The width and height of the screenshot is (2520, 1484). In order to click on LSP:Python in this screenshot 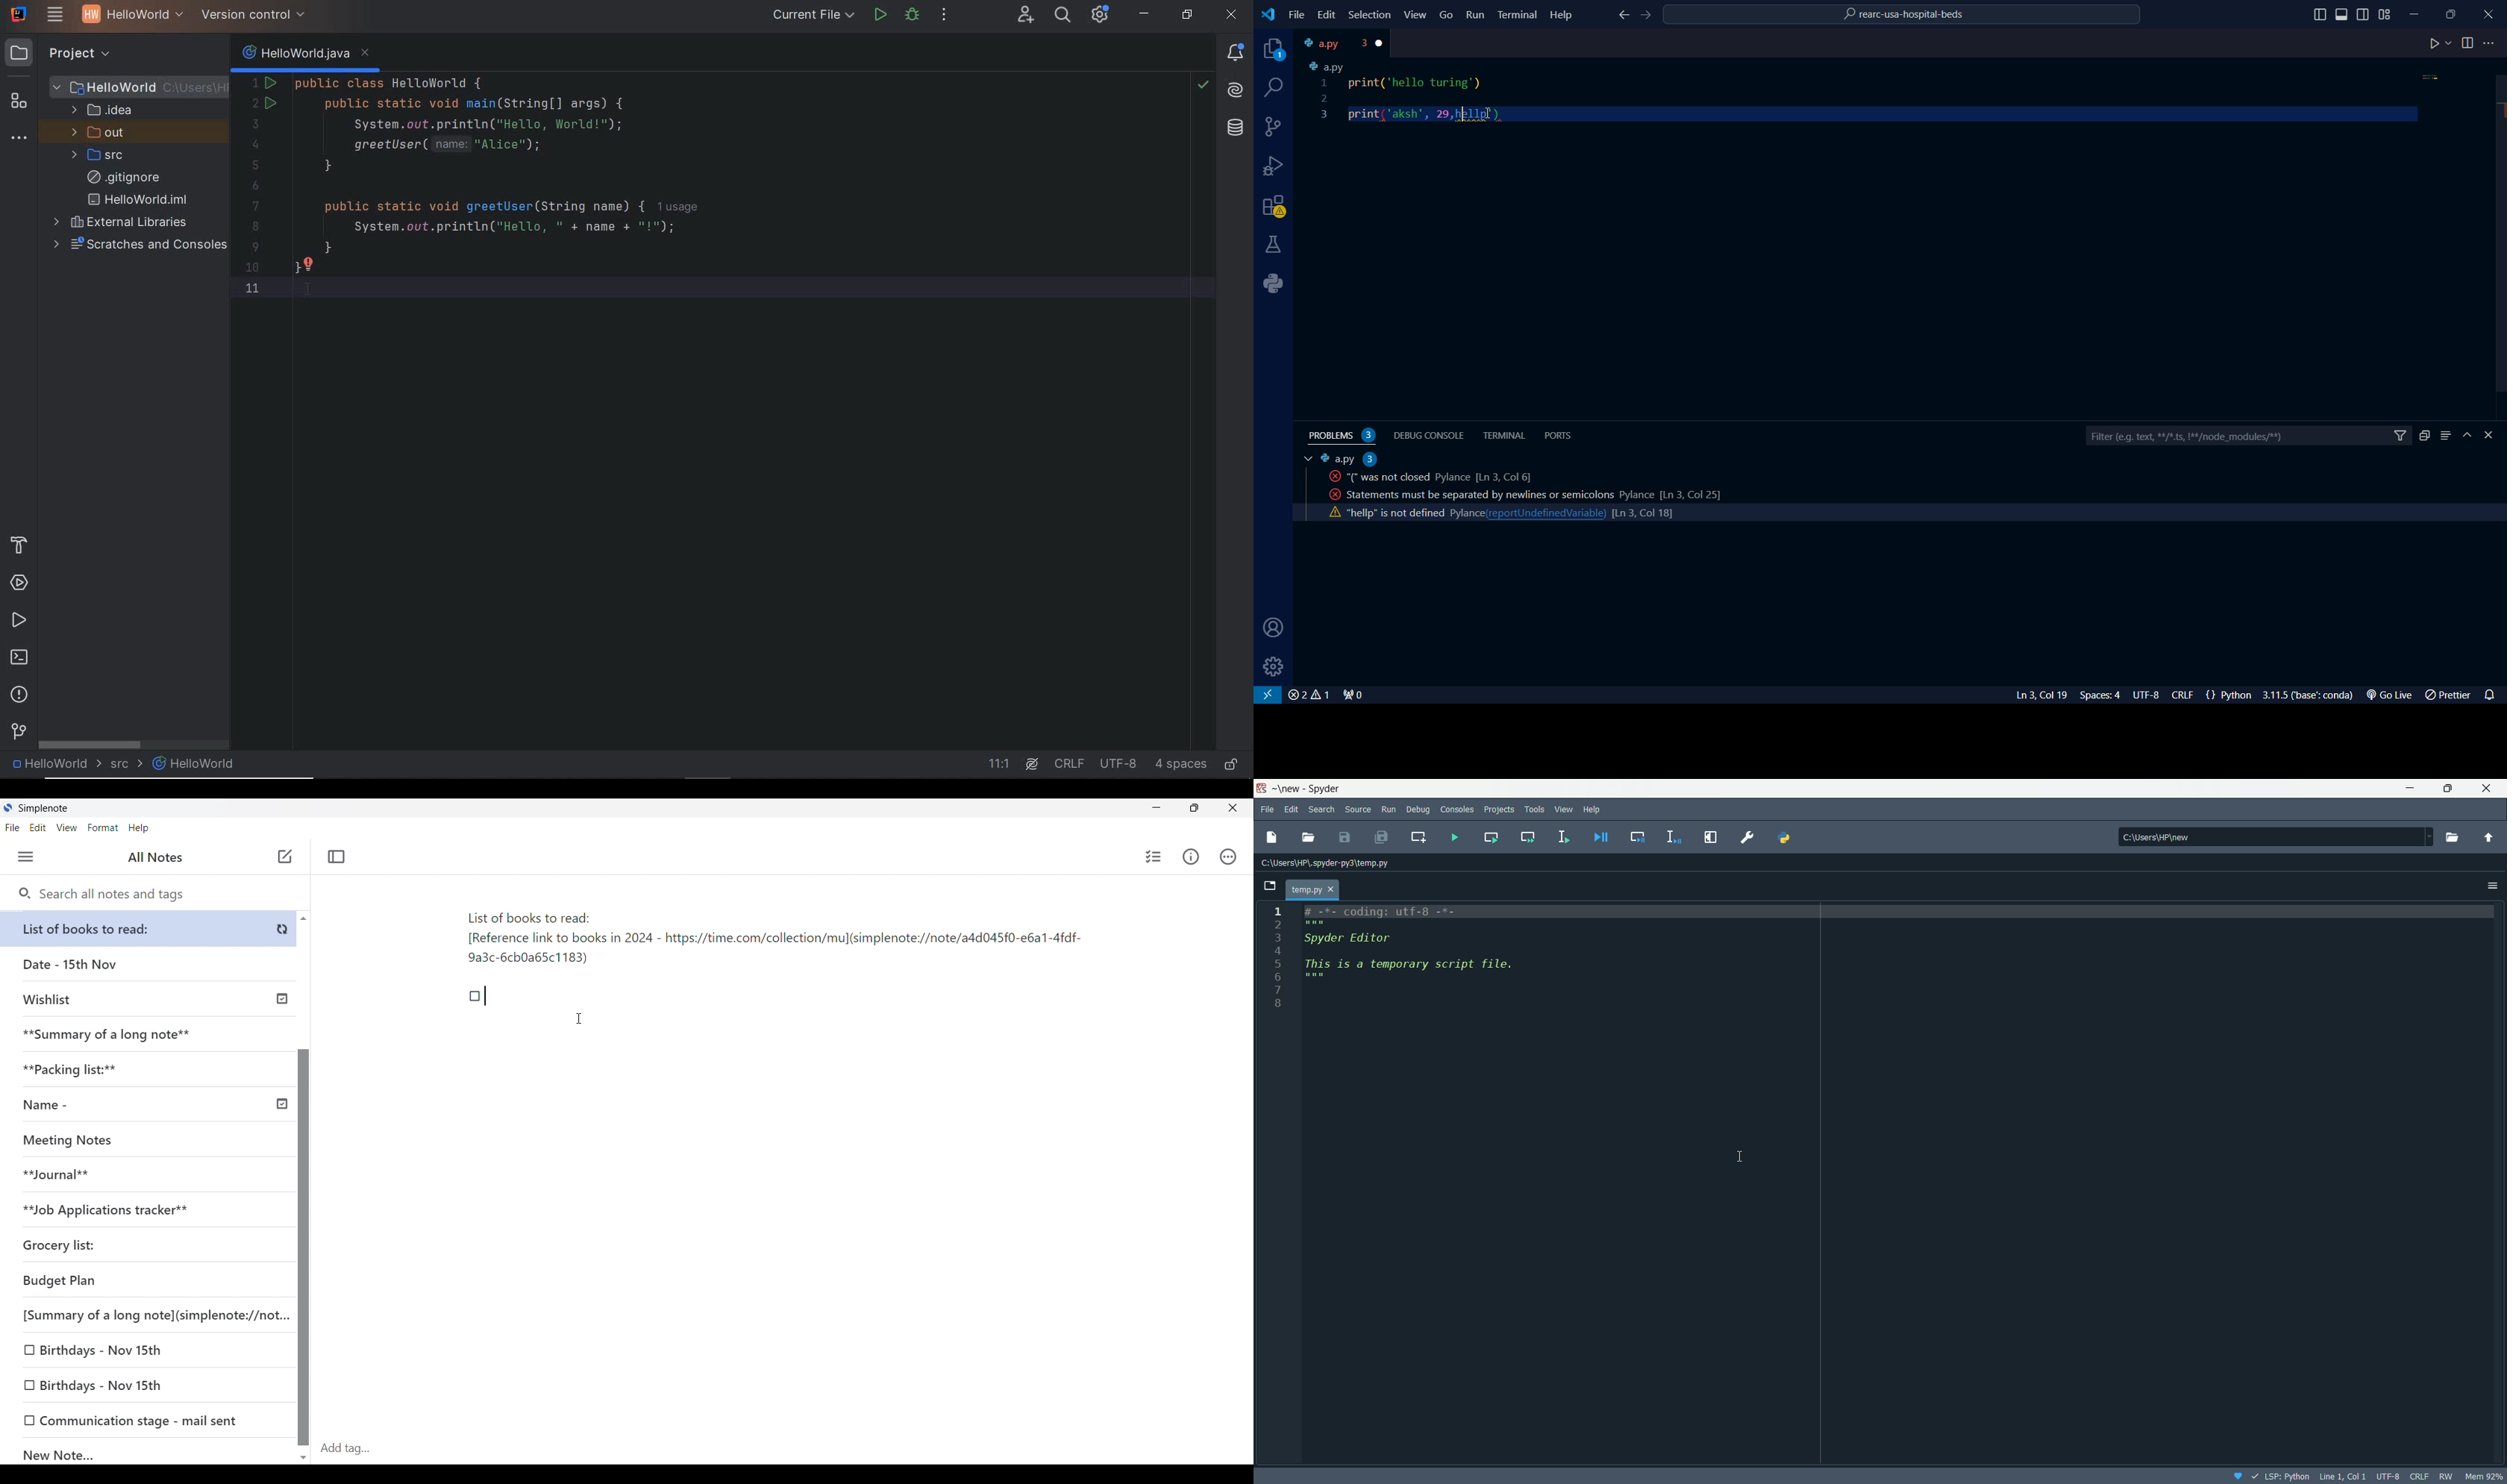, I will do `click(2278, 1472)`.